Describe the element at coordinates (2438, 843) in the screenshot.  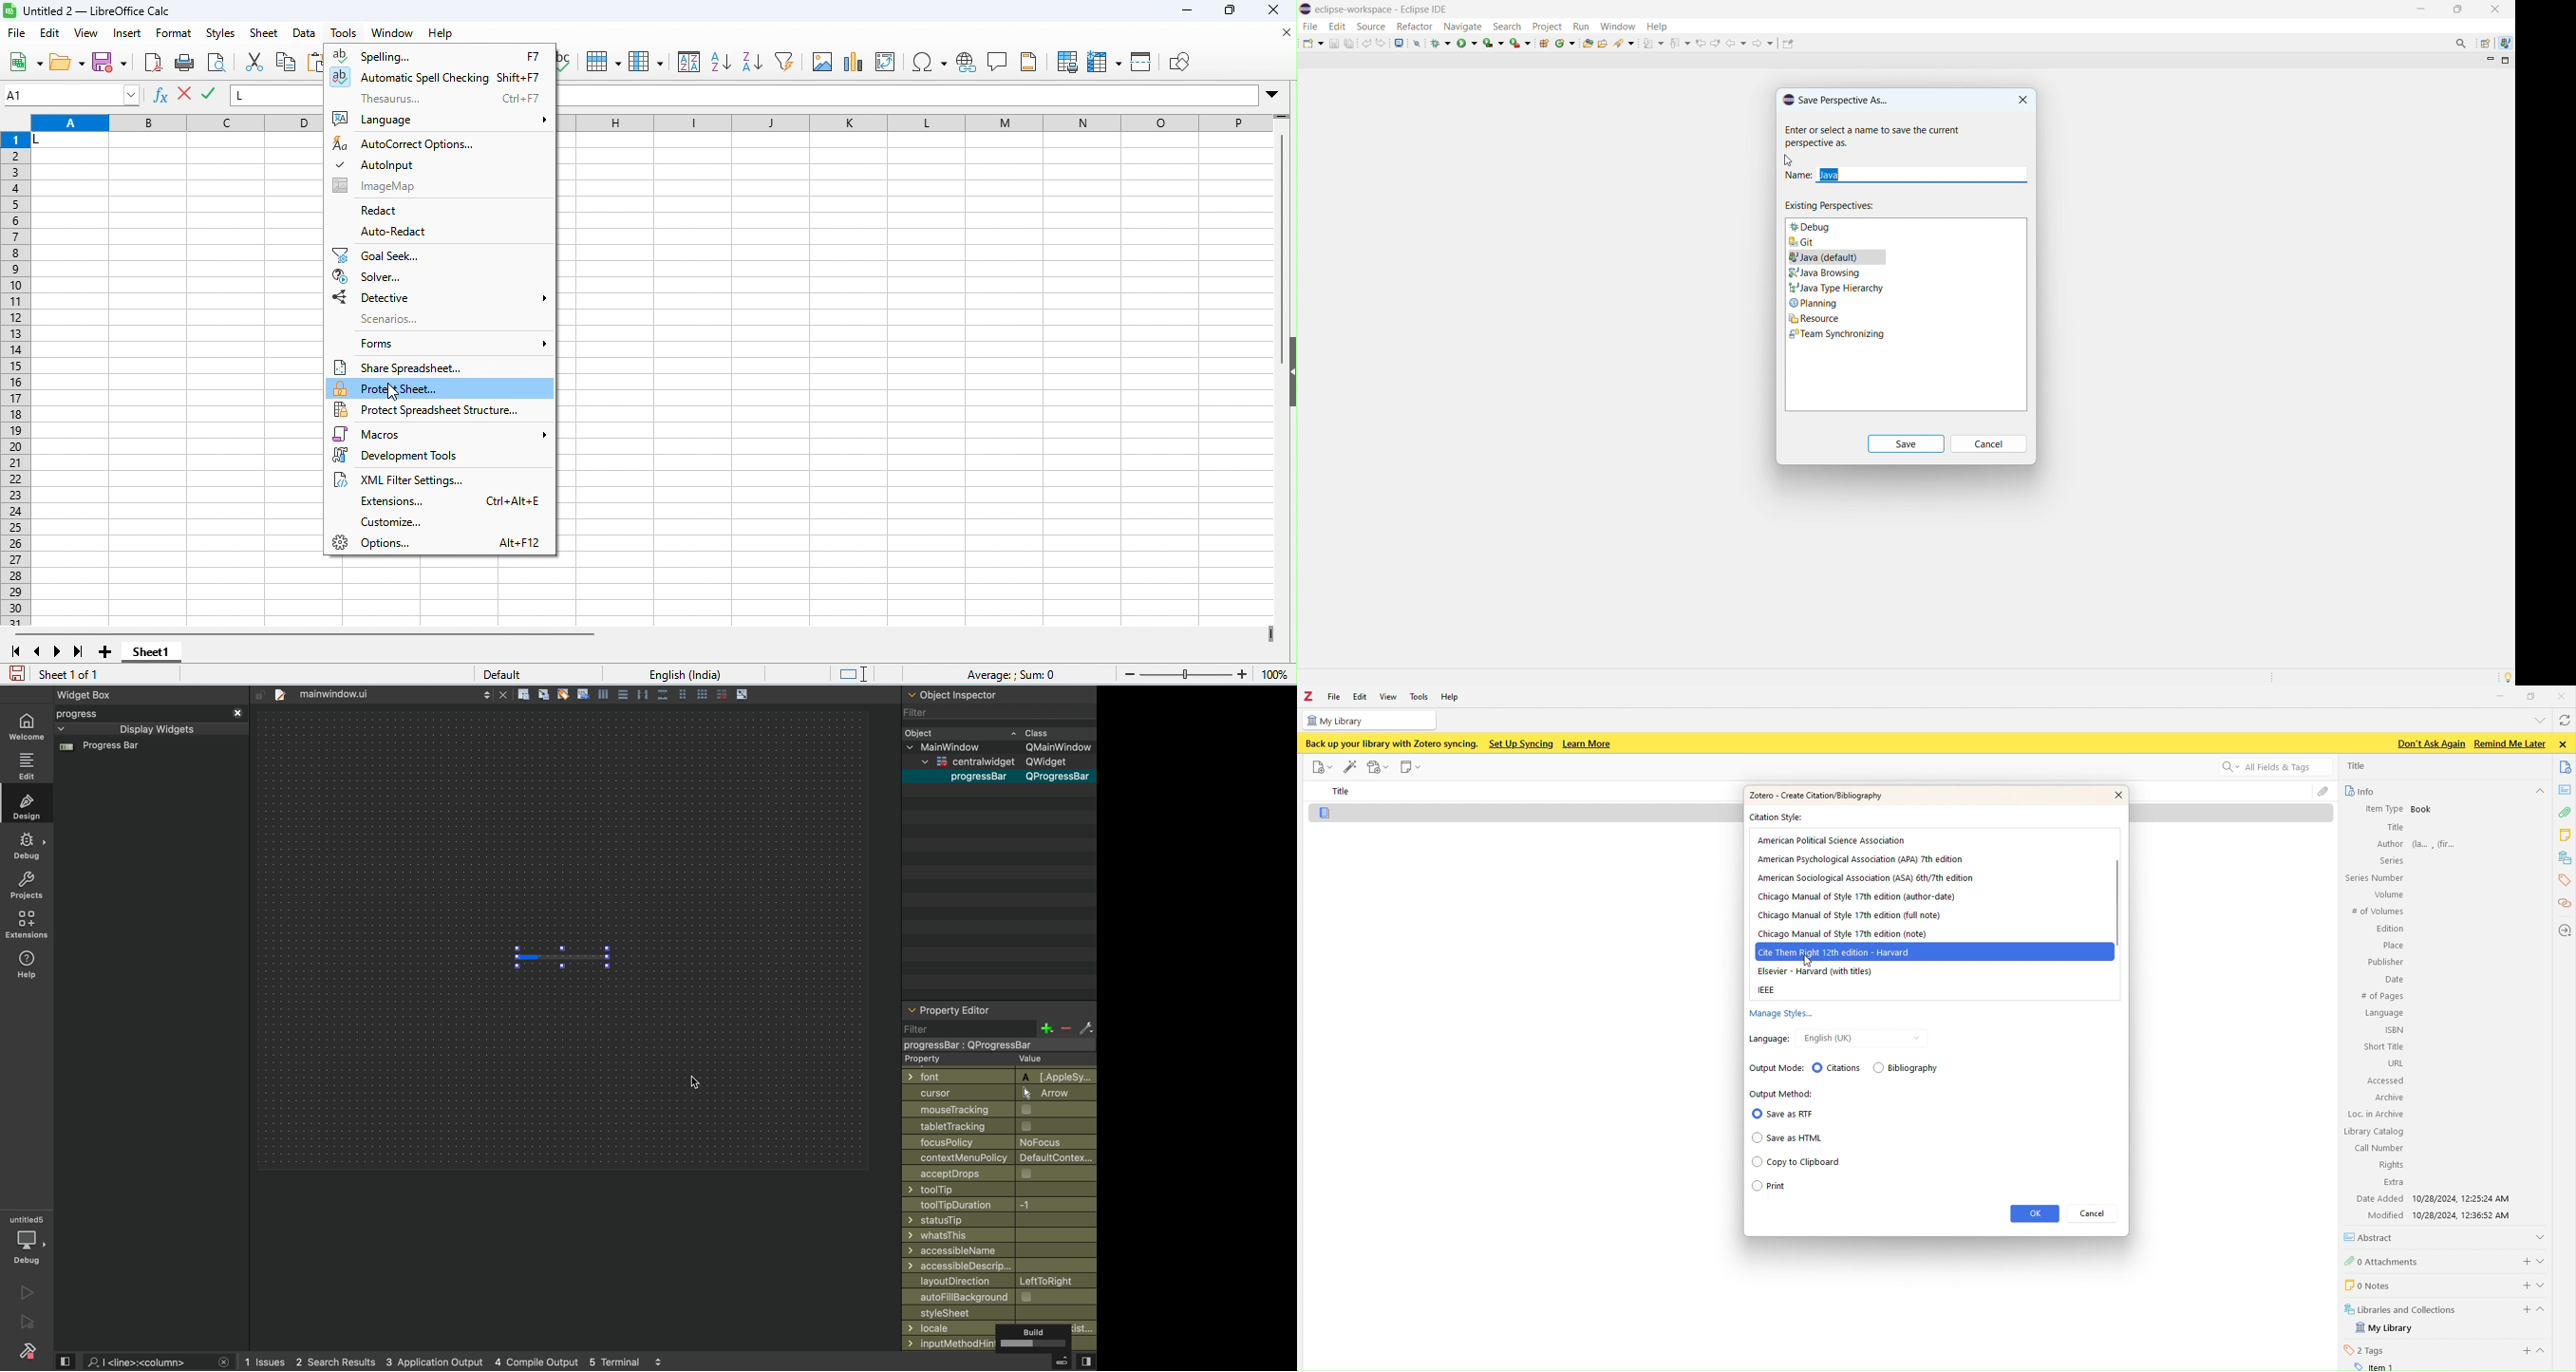
I see `fa, fr` at that location.